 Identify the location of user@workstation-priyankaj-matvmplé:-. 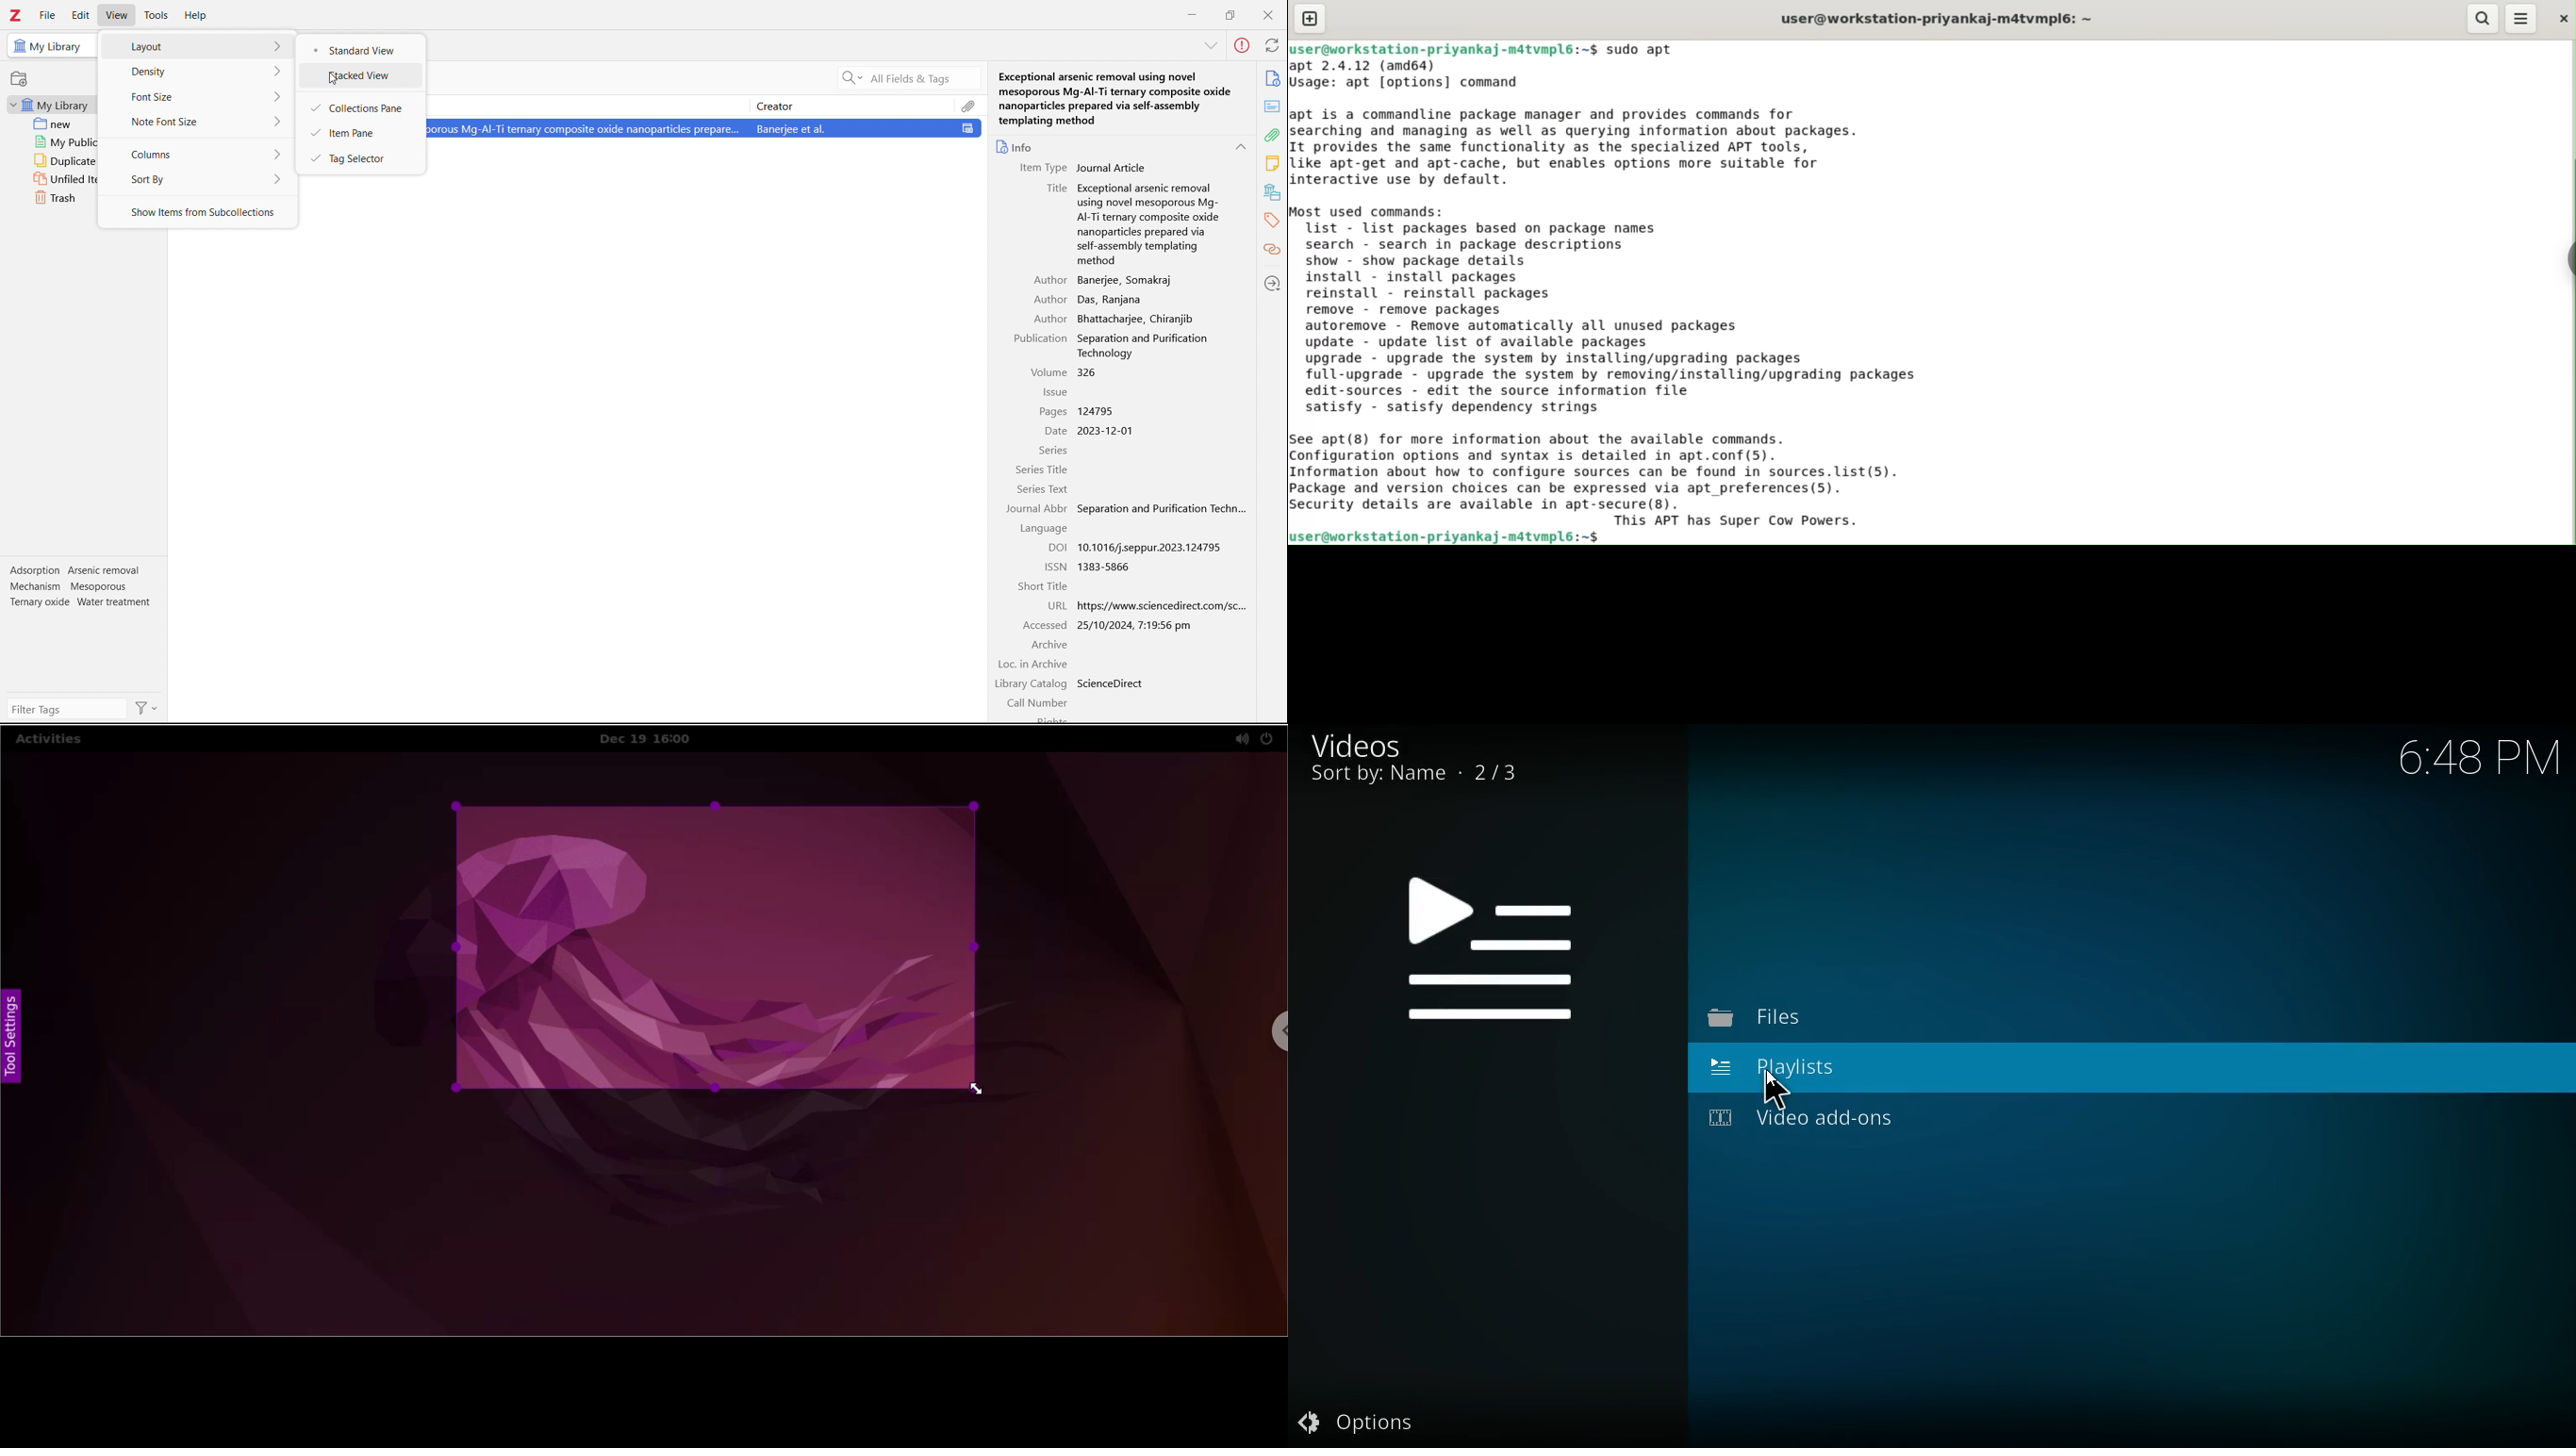
(1435, 48).